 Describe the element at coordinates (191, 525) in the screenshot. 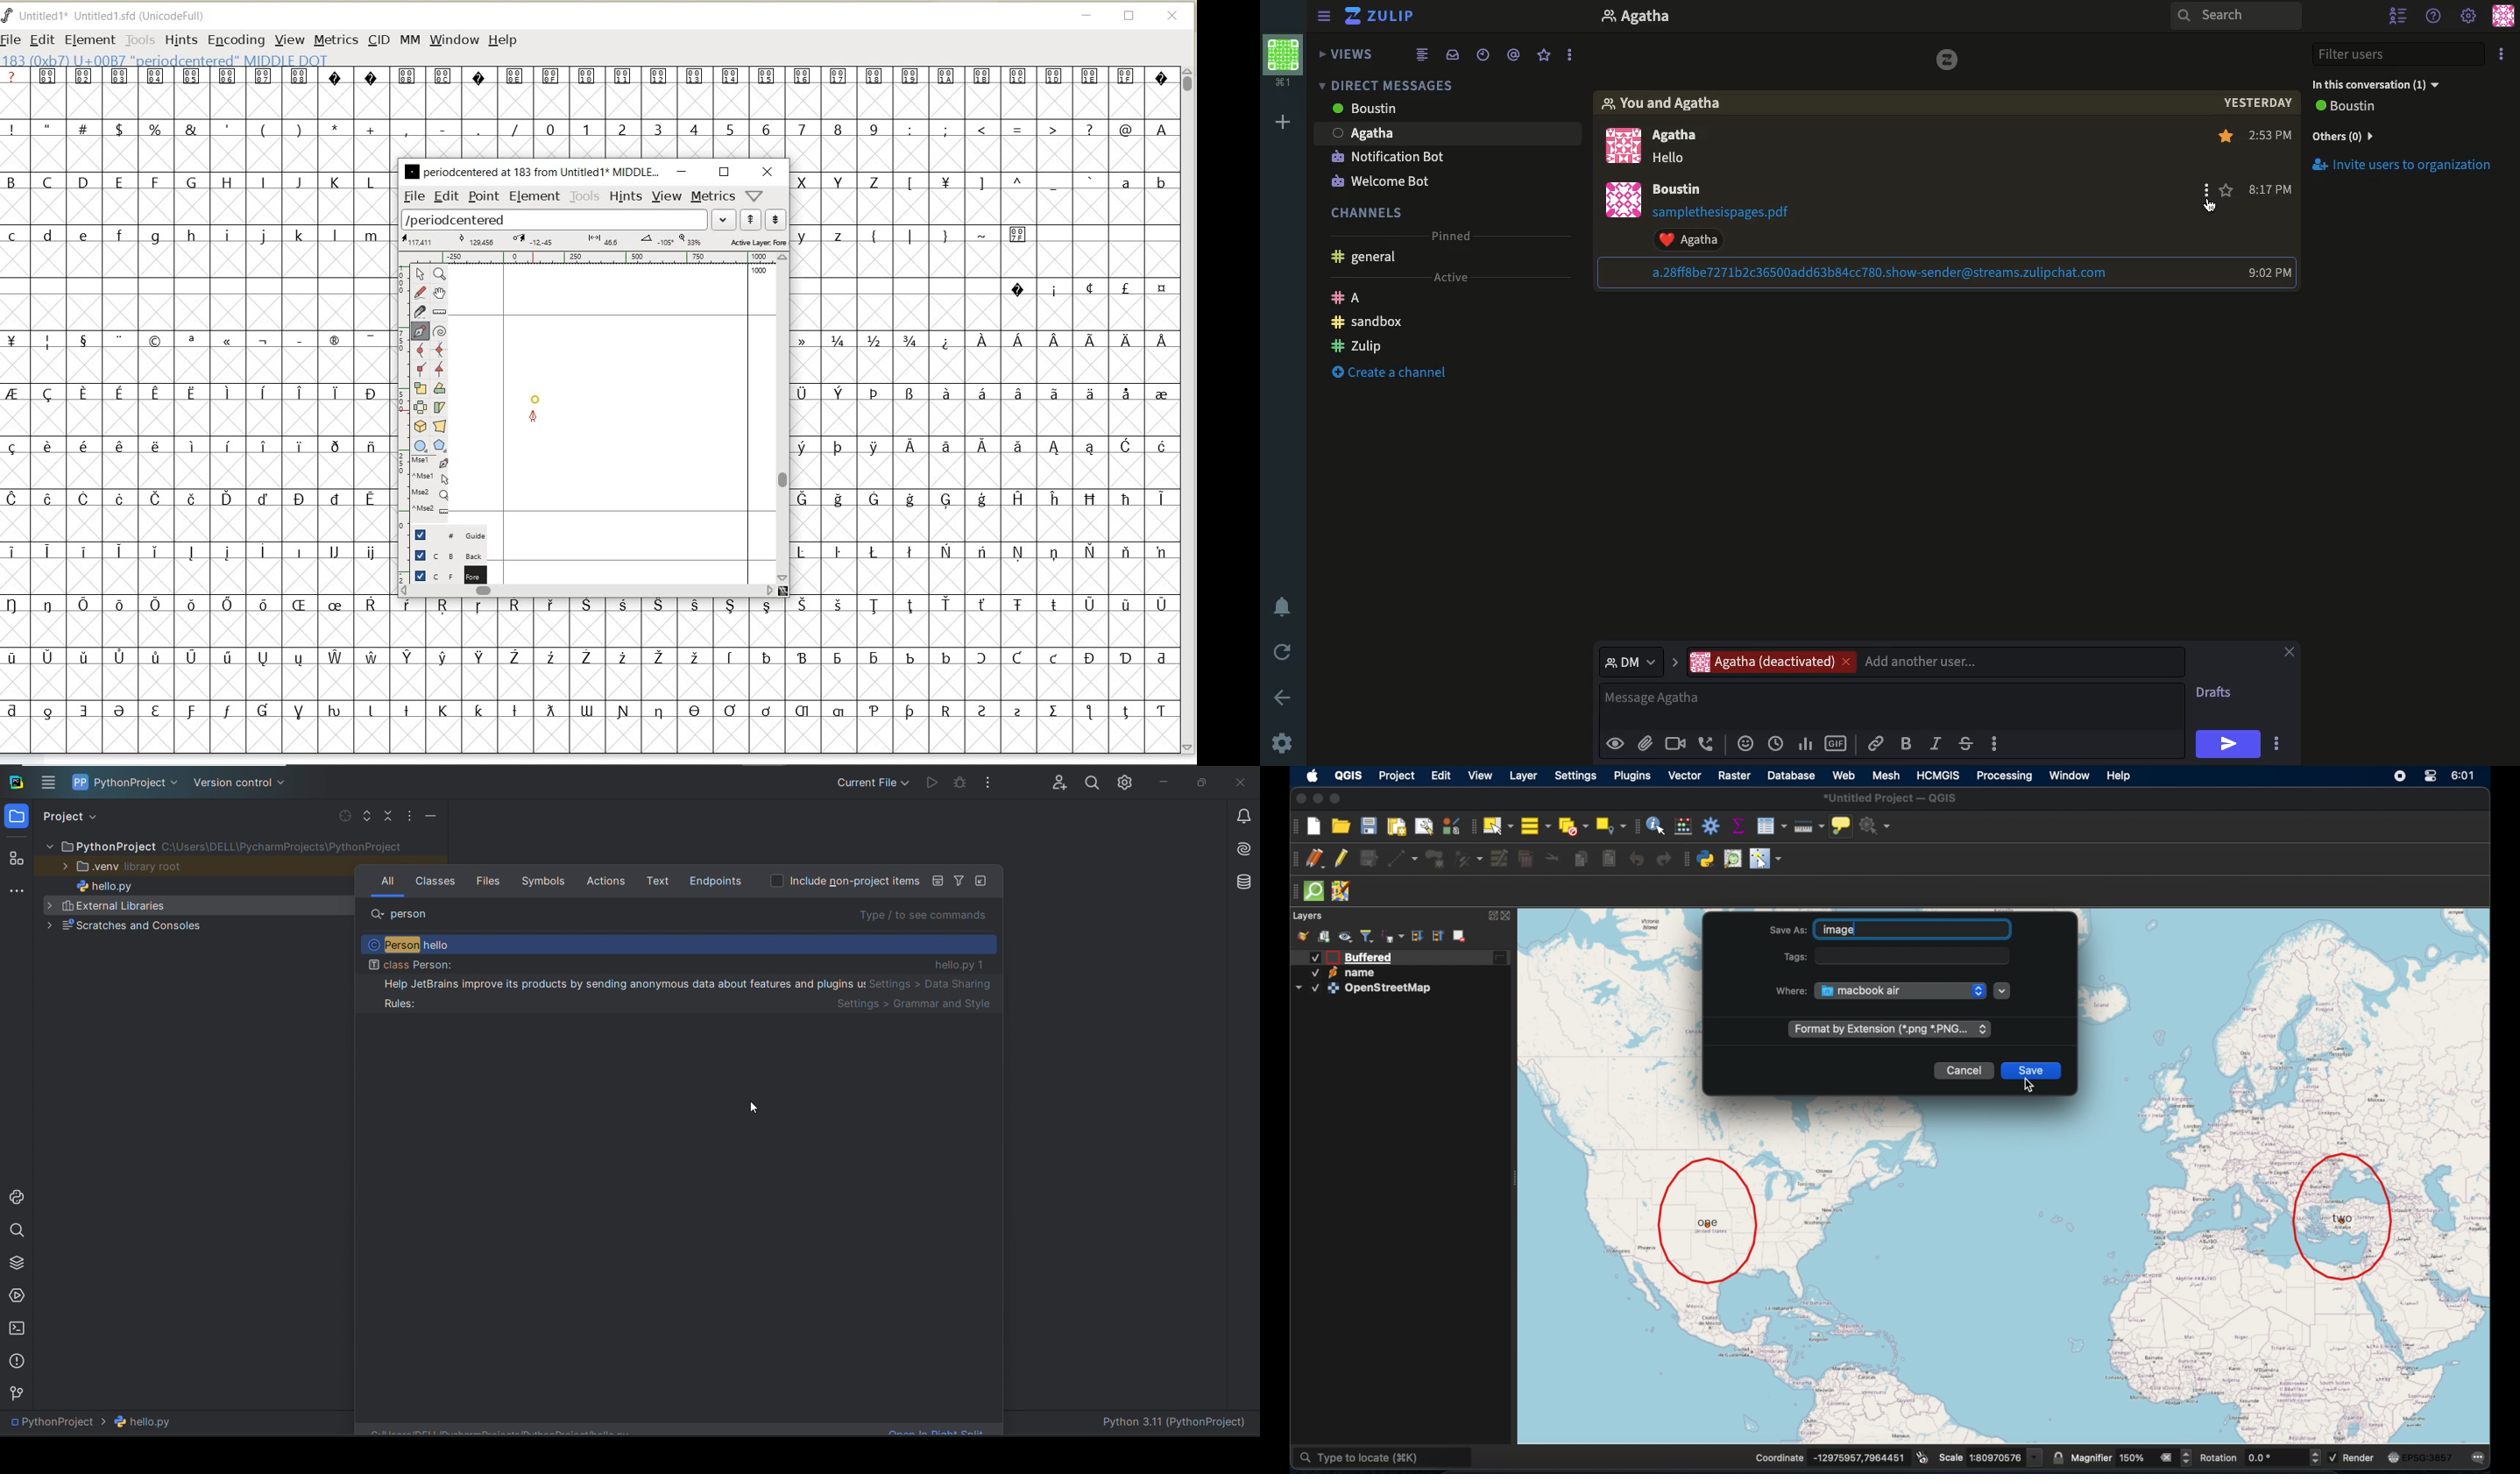

I see `special characters` at that location.